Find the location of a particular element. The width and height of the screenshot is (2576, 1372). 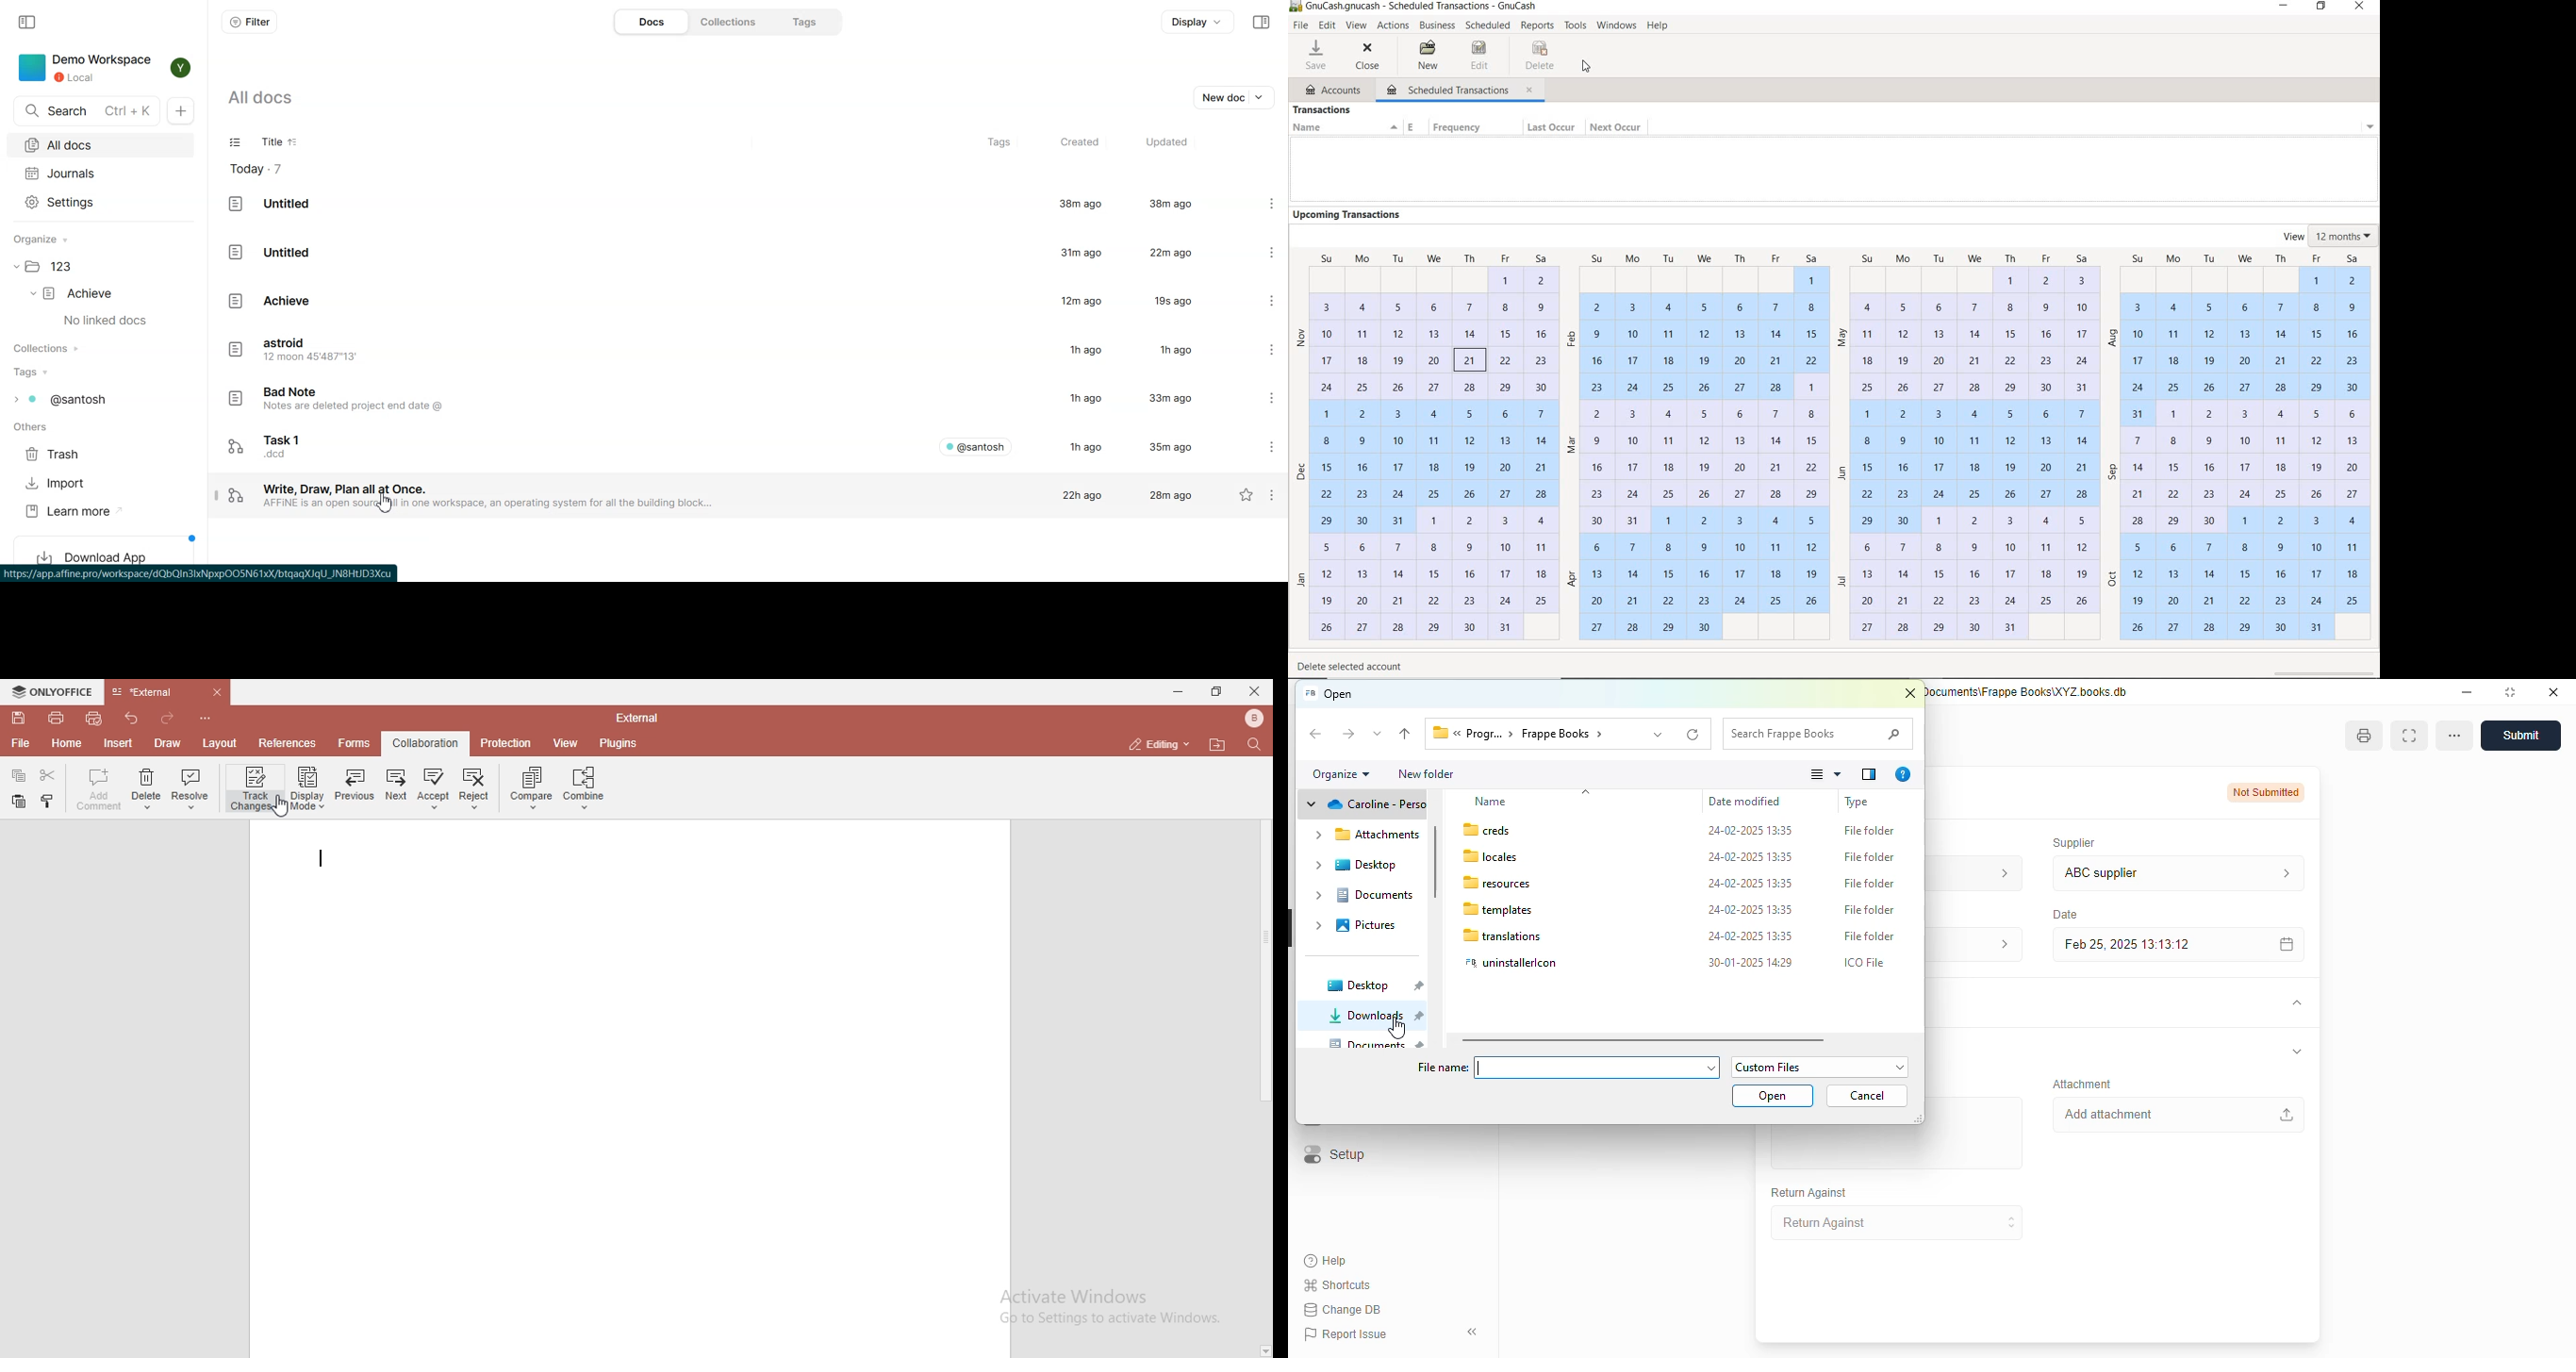

months is located at coordinates (1300, 461).